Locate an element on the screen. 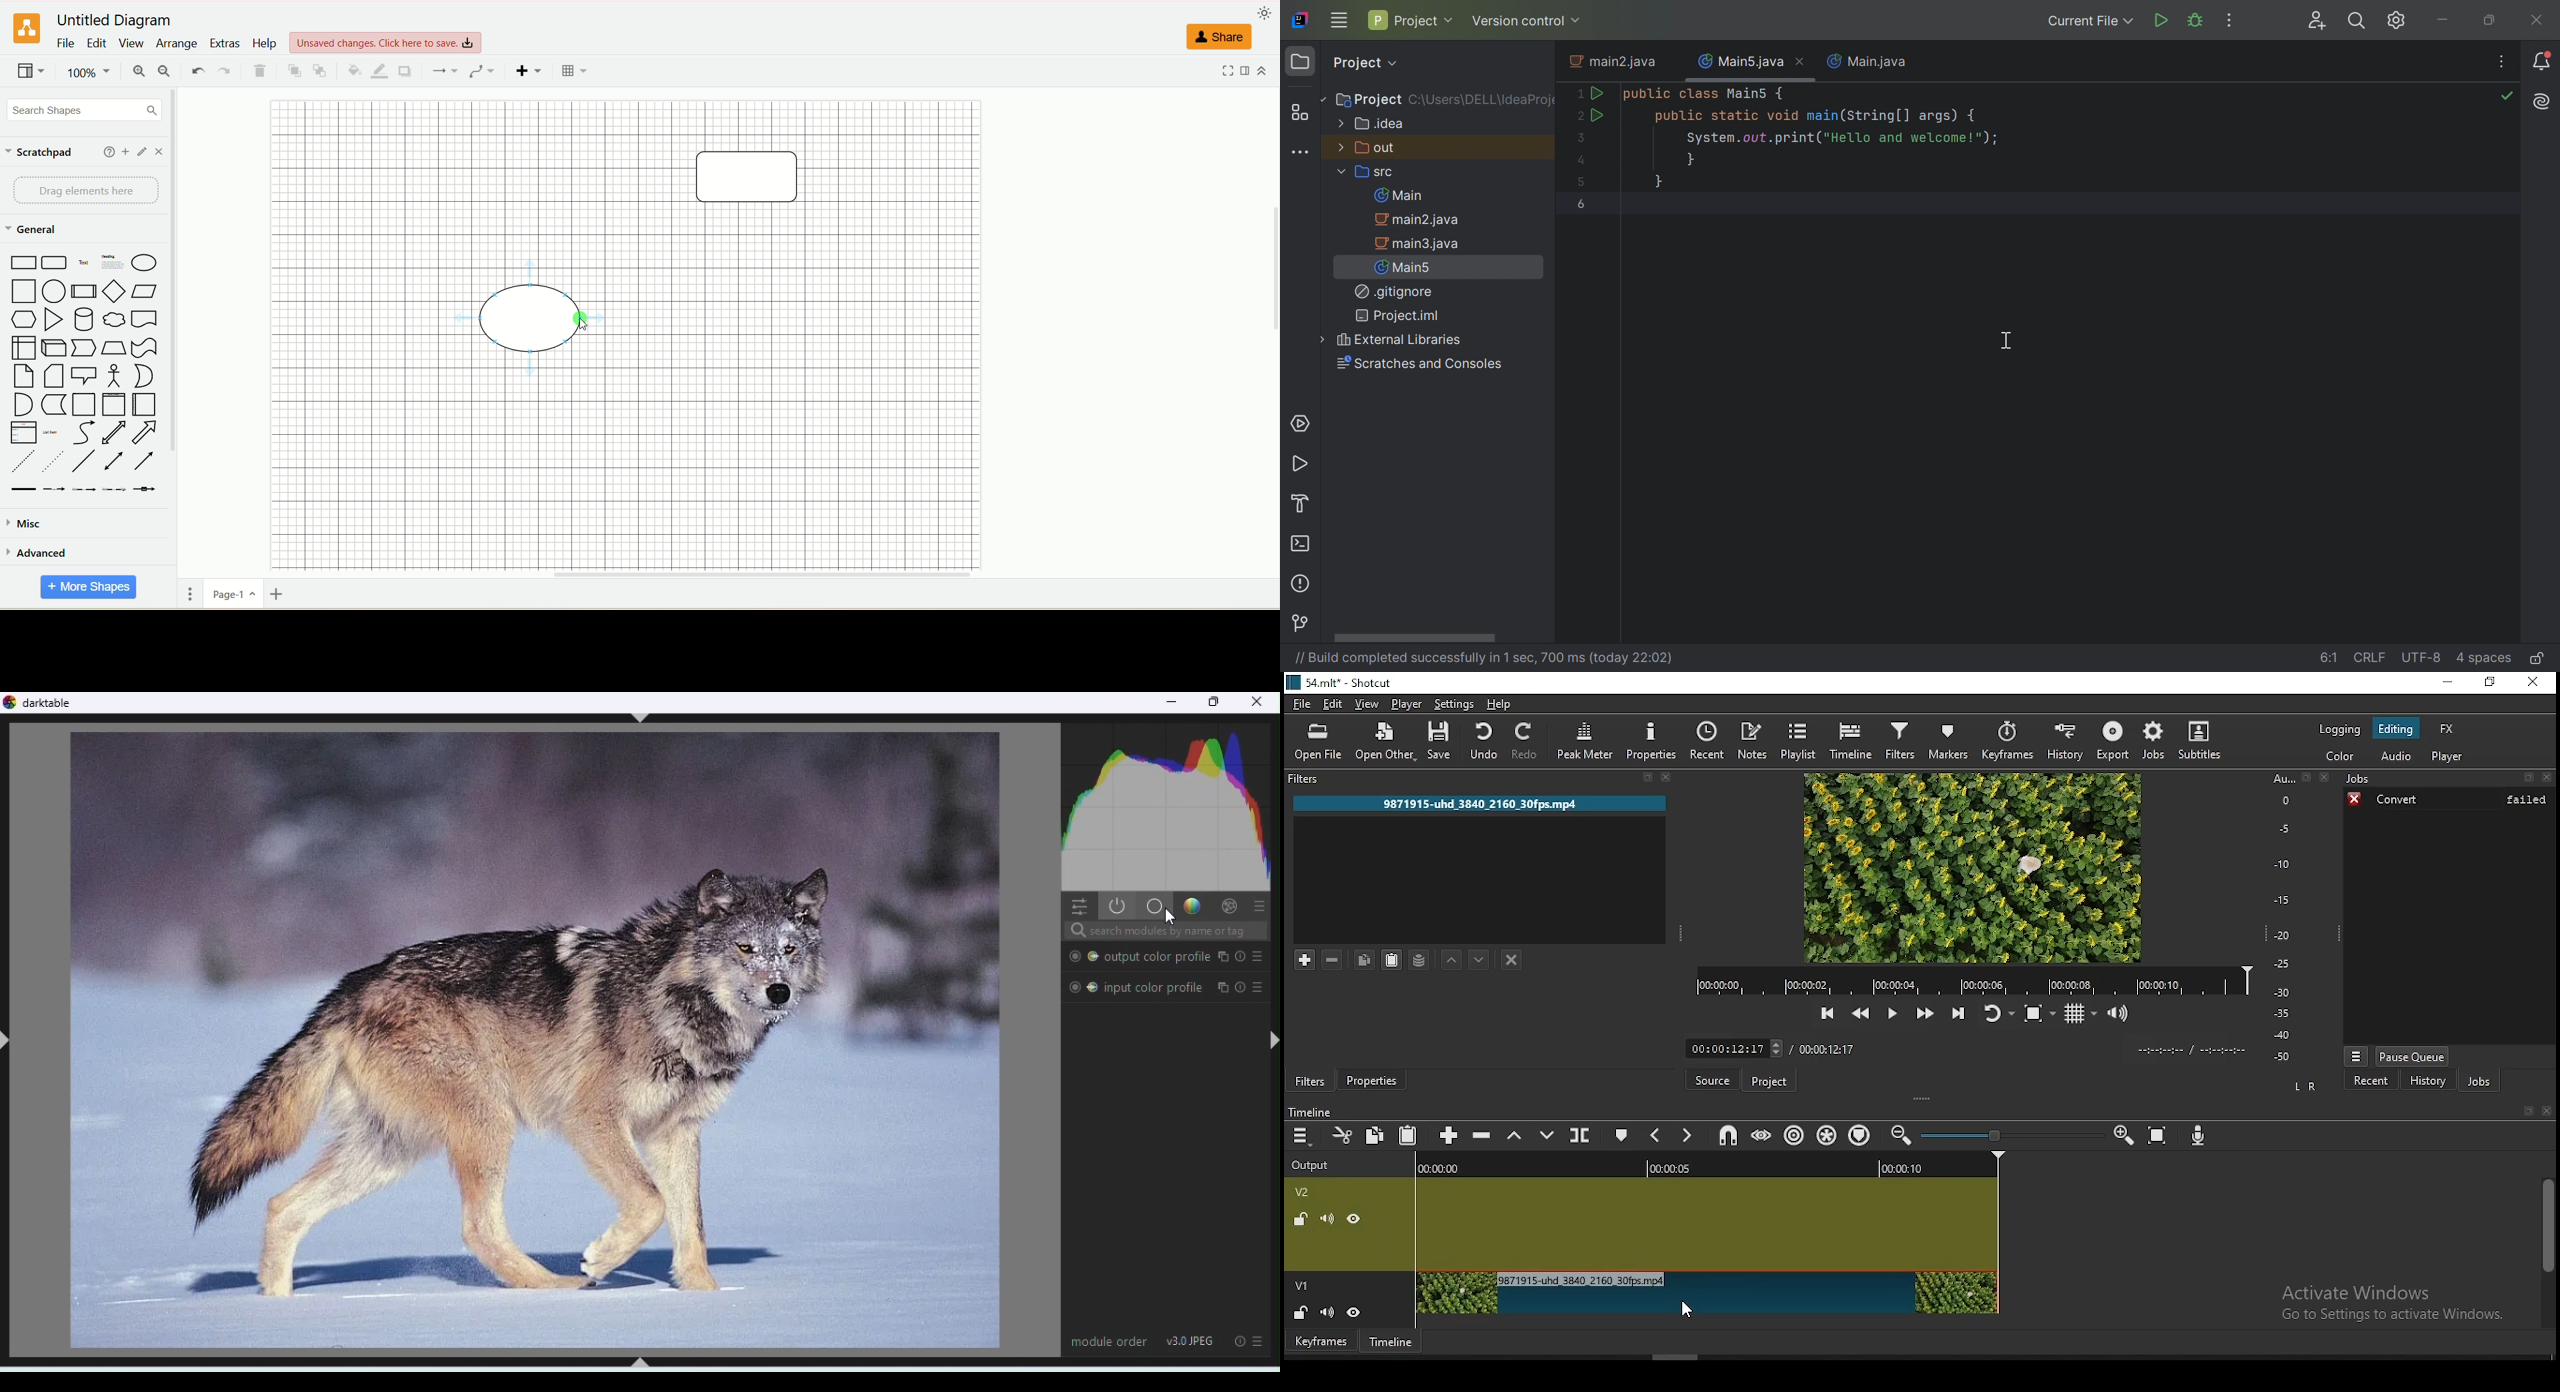 This screenshot has width=2576, height=1400. snap is located at coordinates (1730, 1135).